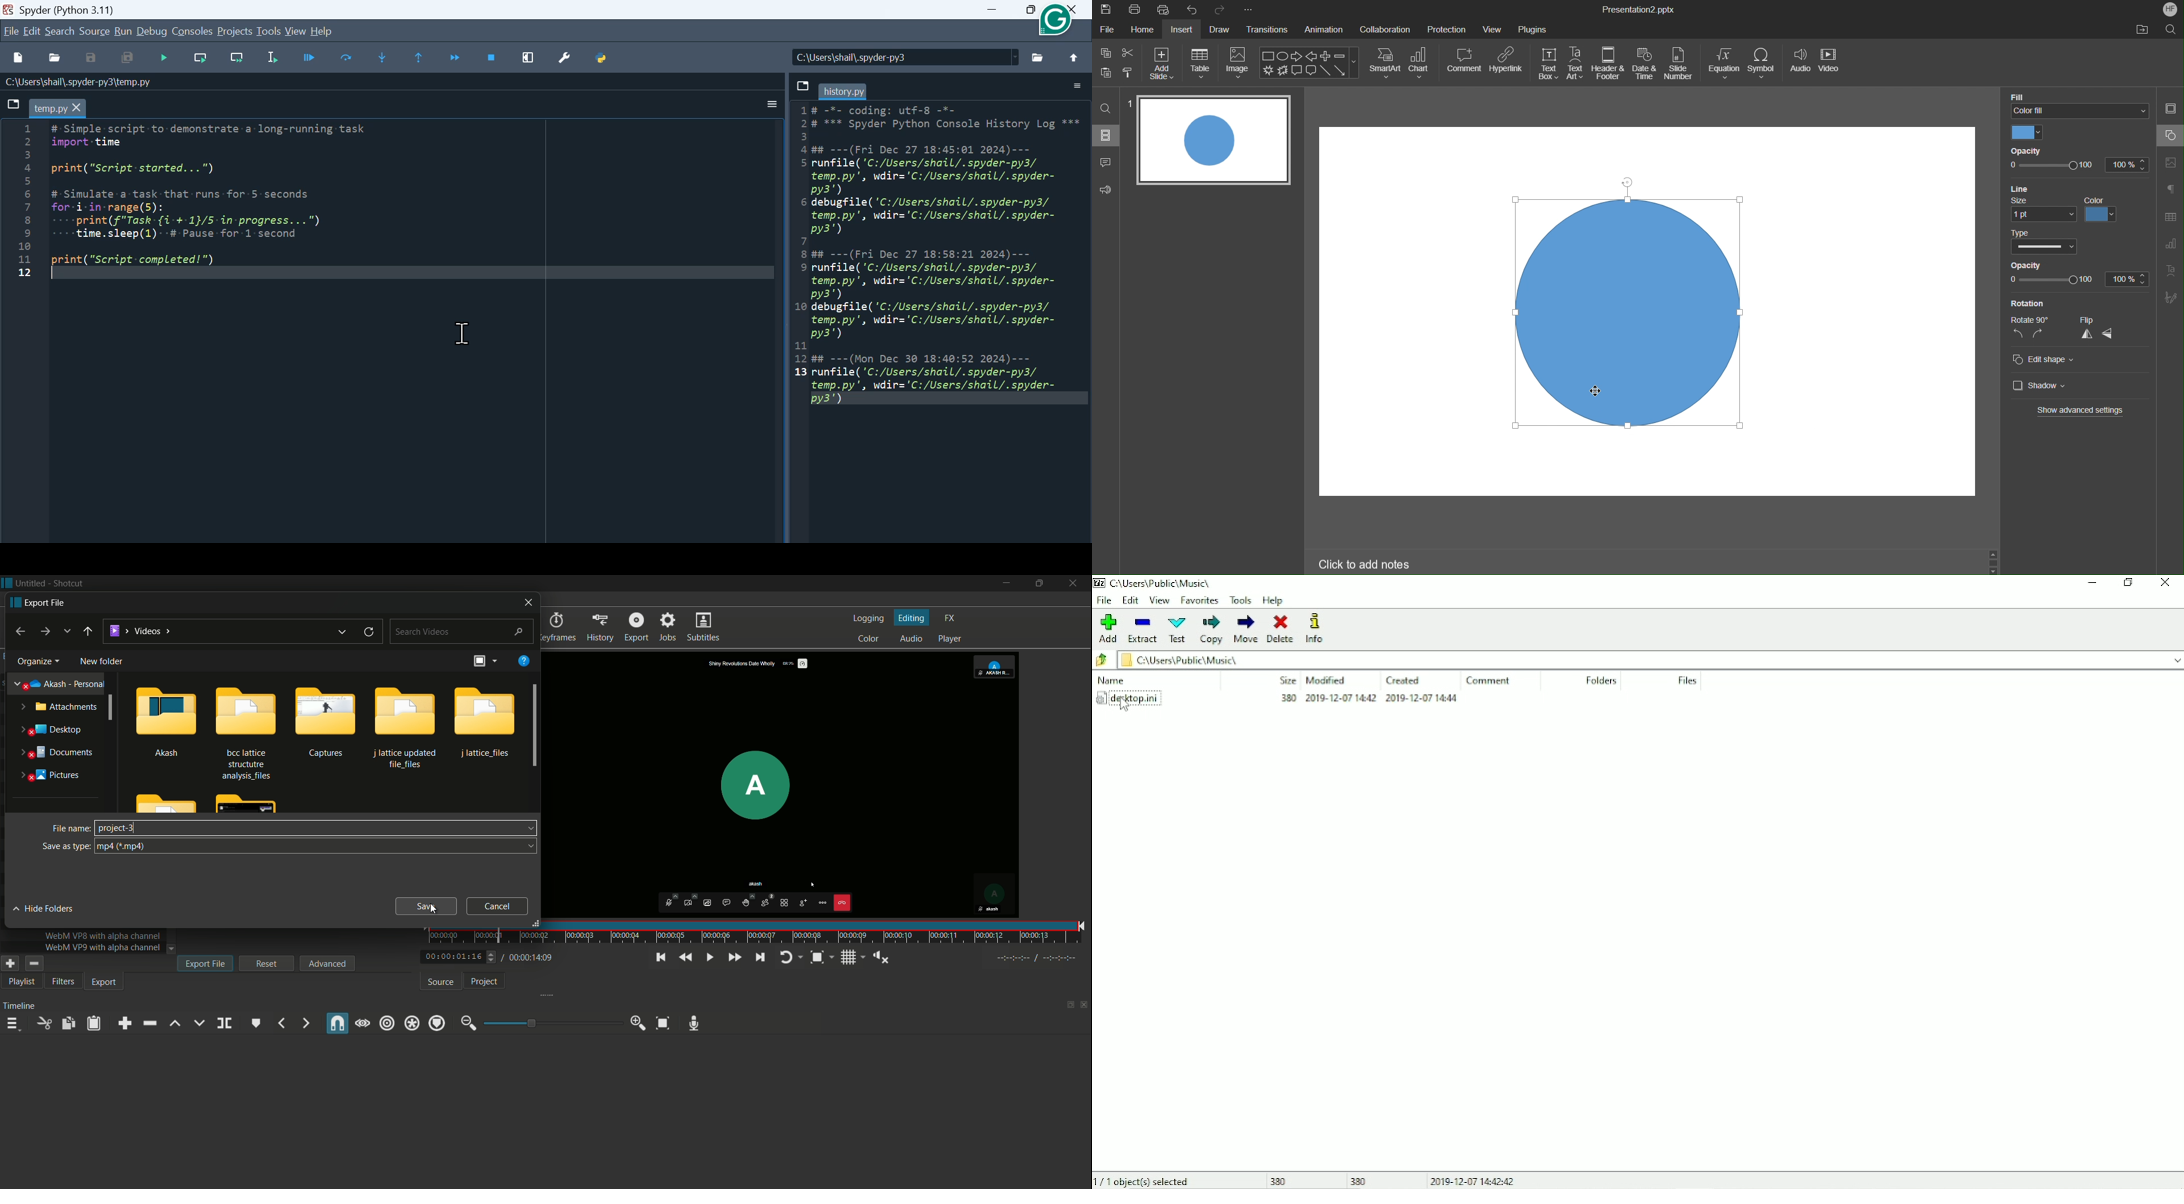 Image resolution: width=2184 pixels, height=1204 pixels. Describe the element at coordinates (1277, 700) in the screenshot. I see `desktop.ini` at that location.